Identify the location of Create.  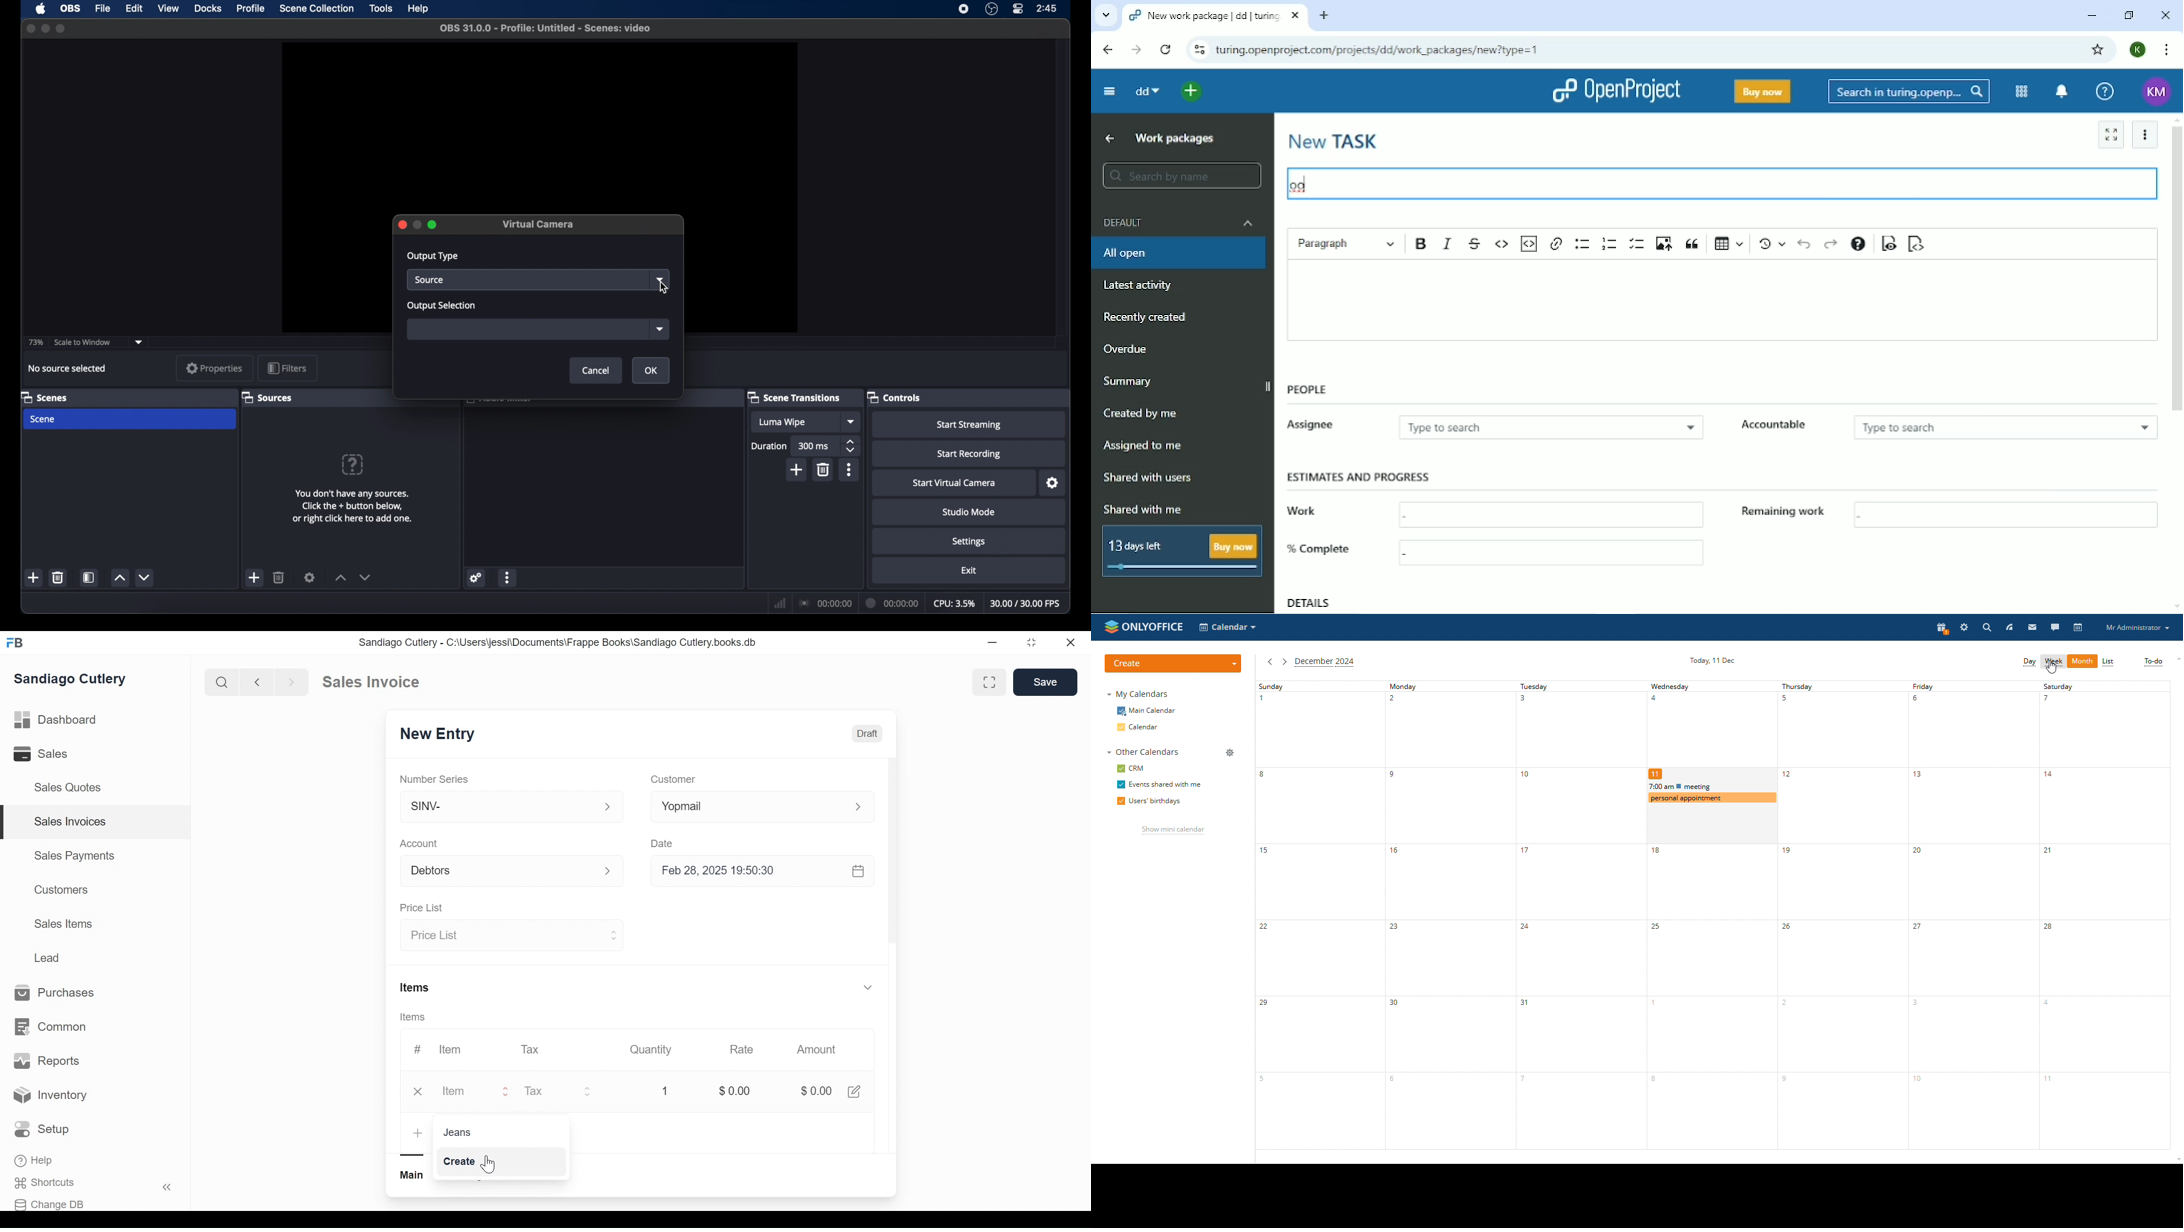
(464, 1161).